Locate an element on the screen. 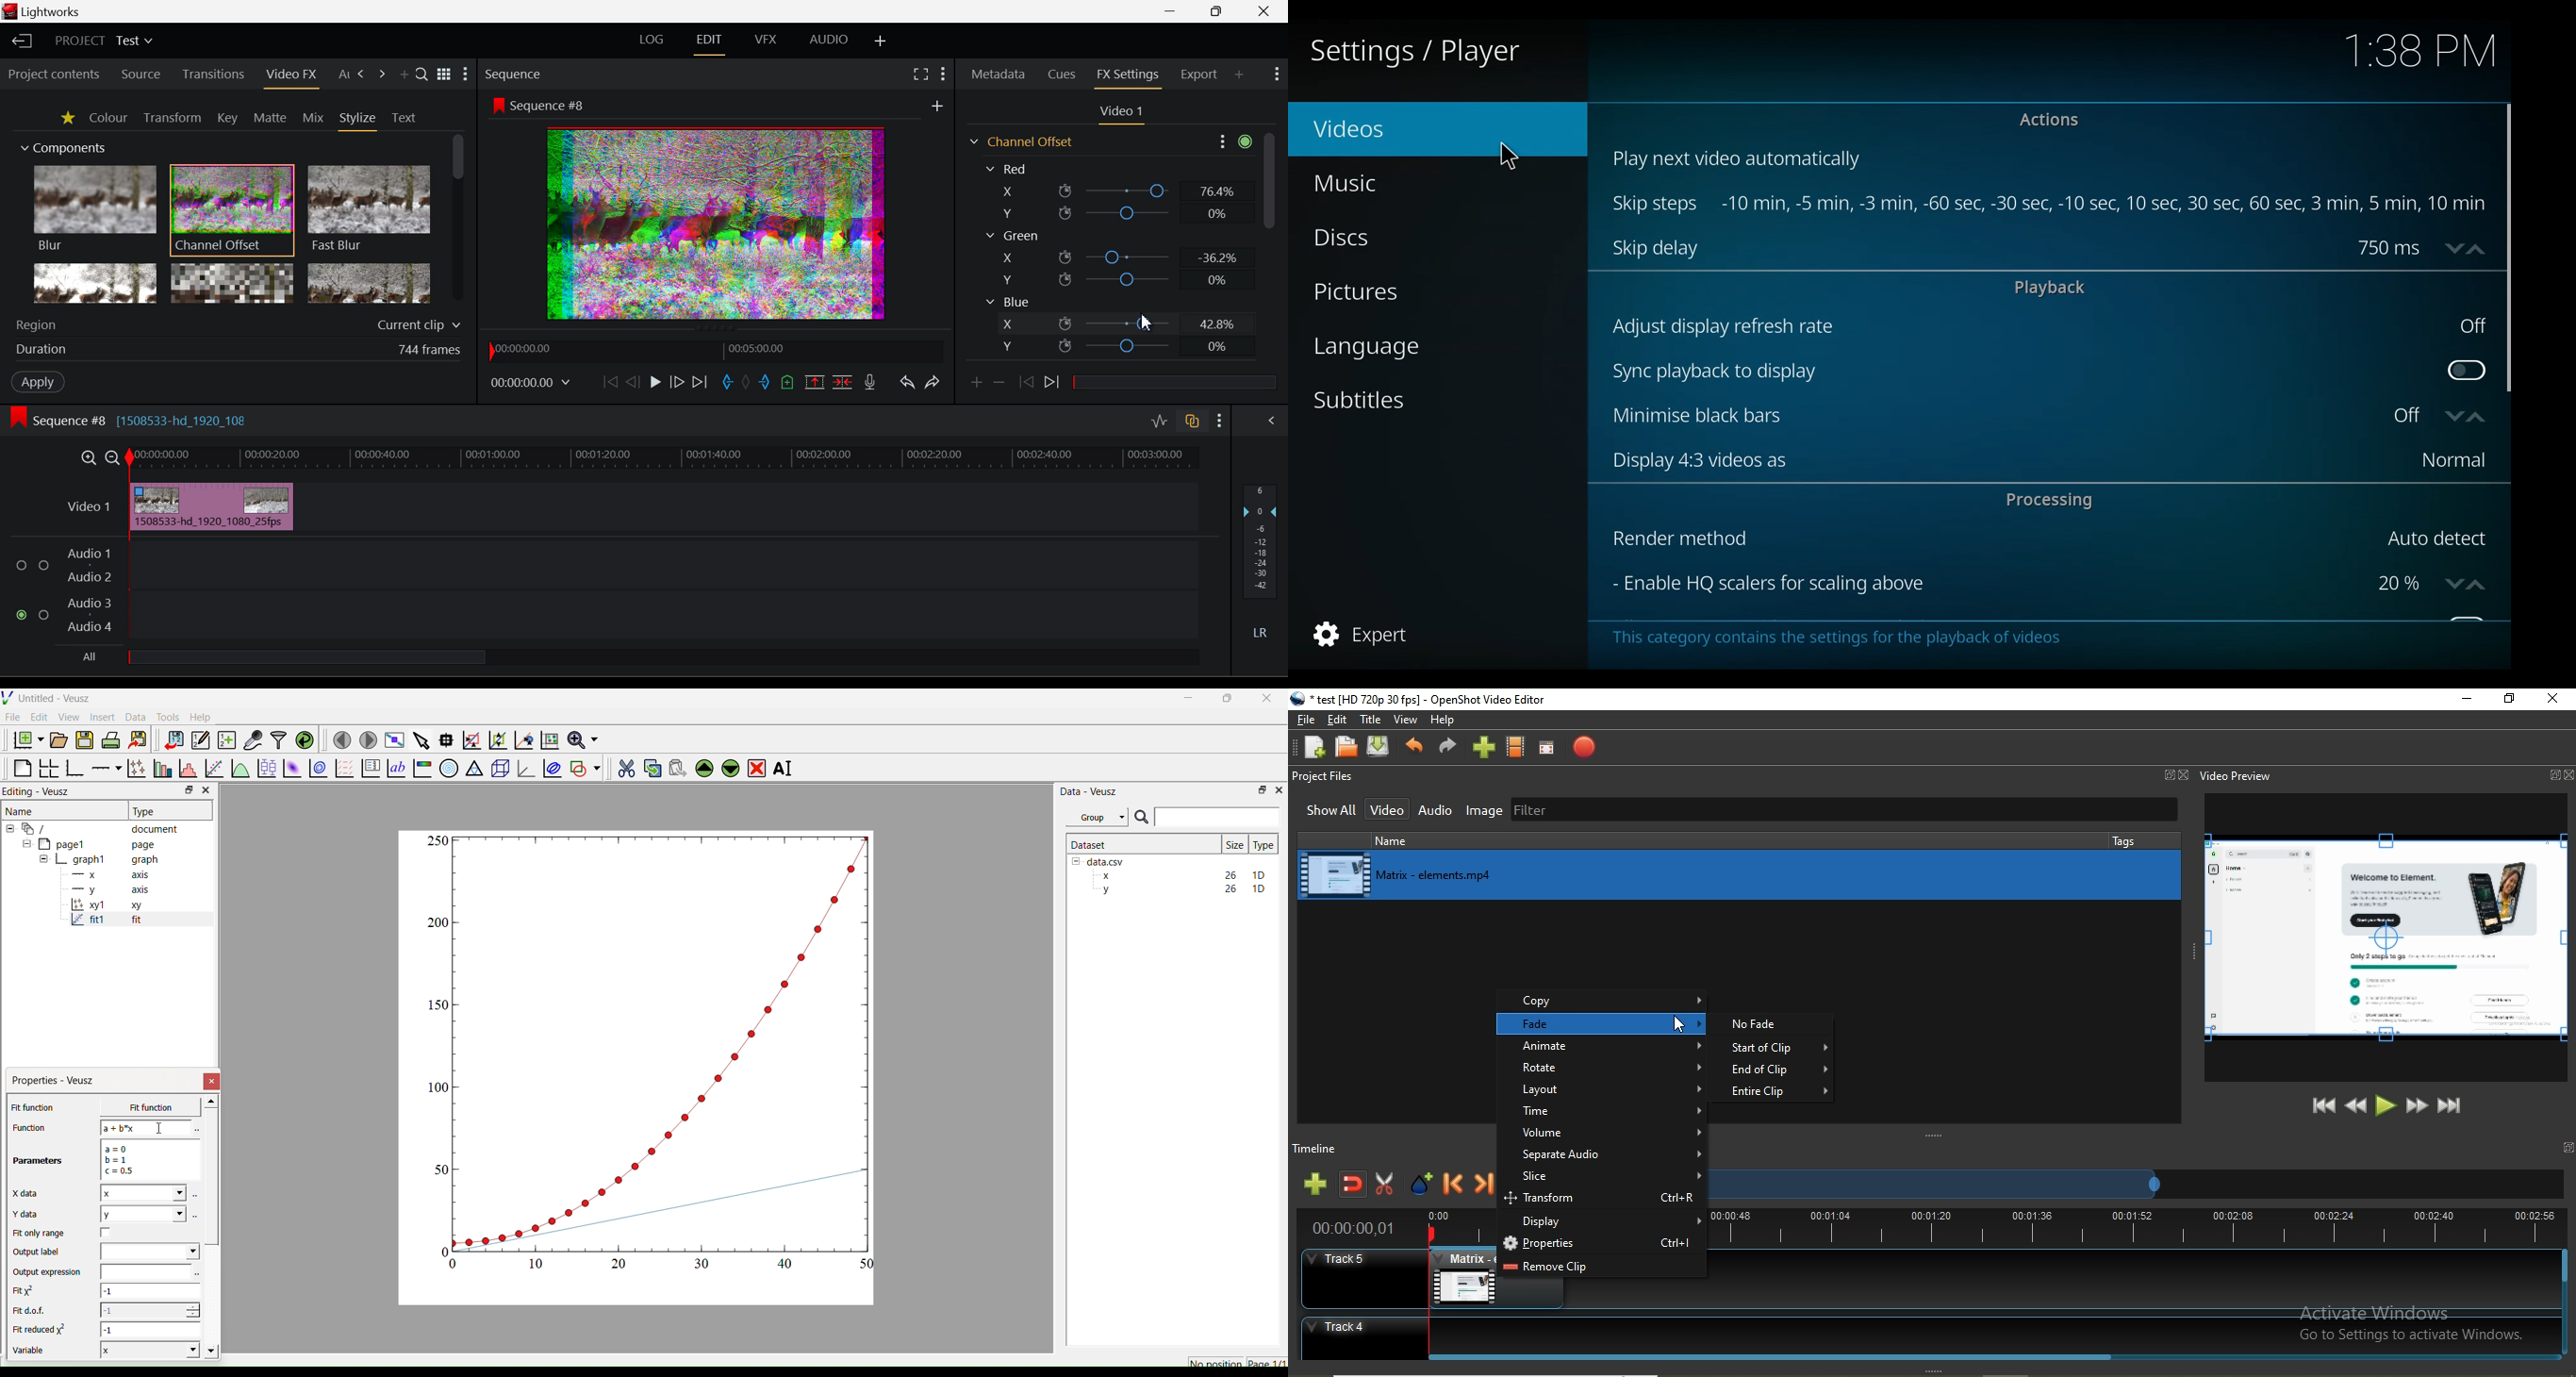 The height and width of the screenshot is (1400, 2576). Music is located at coordinates (1349, 183).